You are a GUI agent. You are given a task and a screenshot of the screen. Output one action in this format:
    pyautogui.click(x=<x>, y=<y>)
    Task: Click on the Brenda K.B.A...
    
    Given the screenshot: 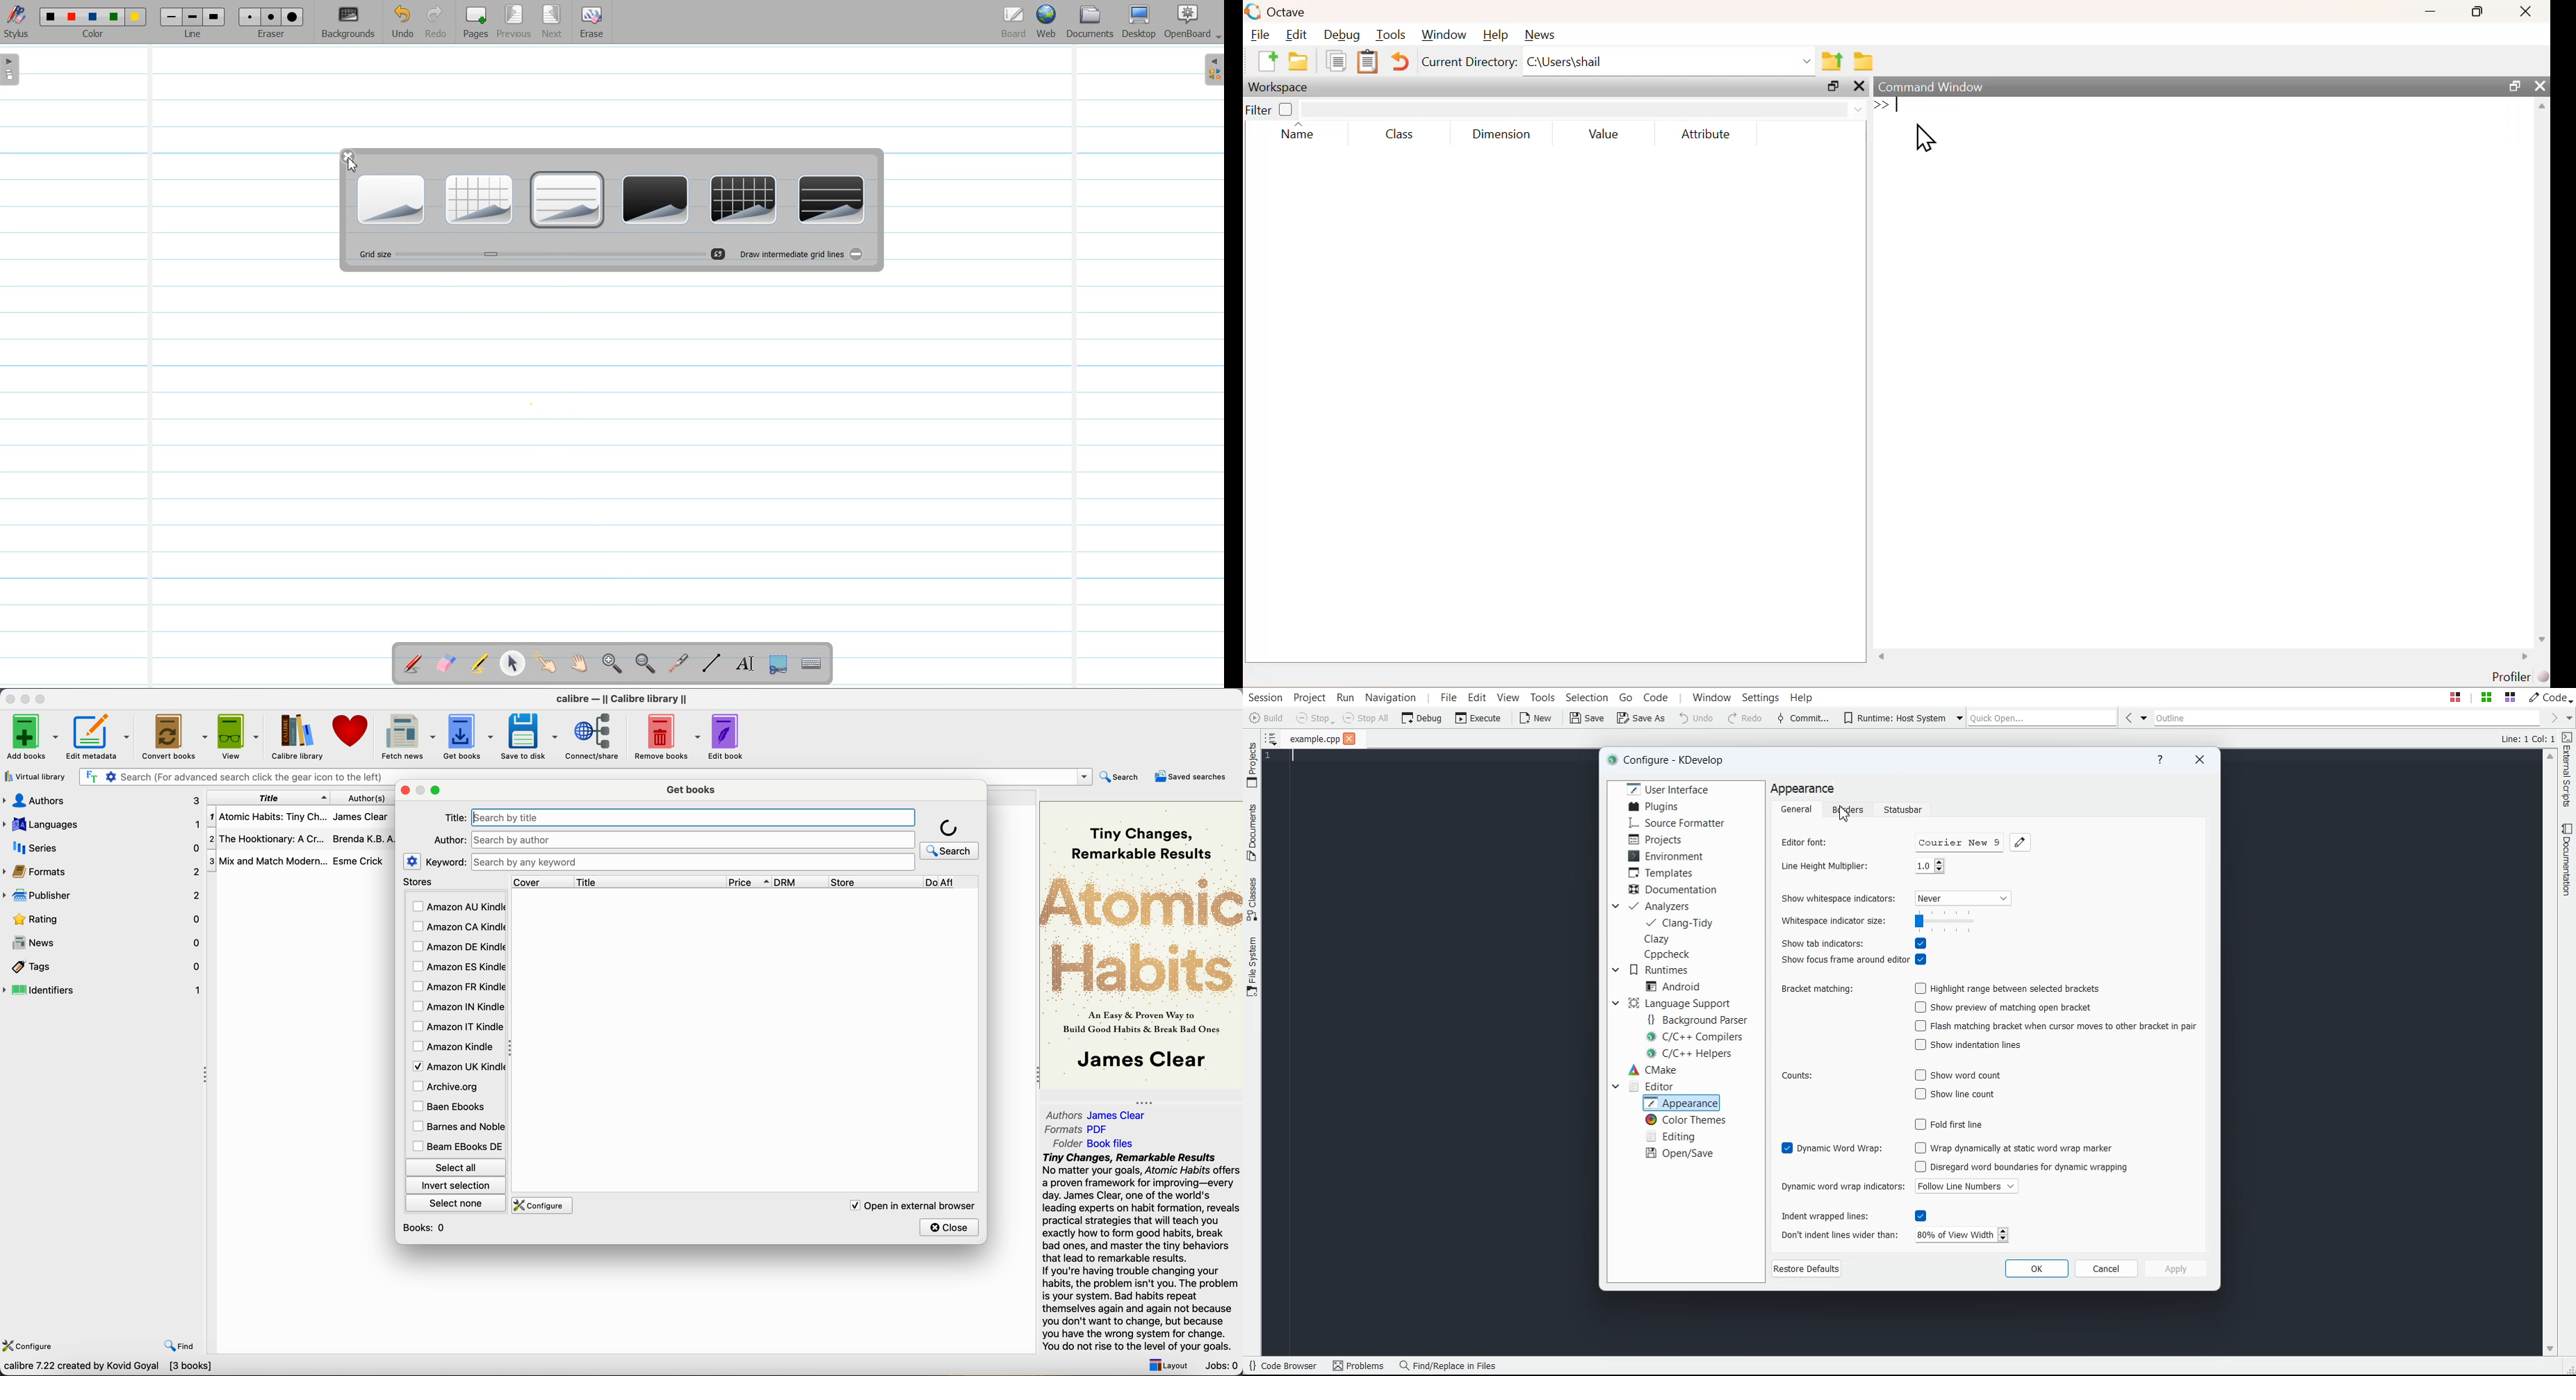 What is the action you would take?
    pyautogui.click(x=367, y=839)
    